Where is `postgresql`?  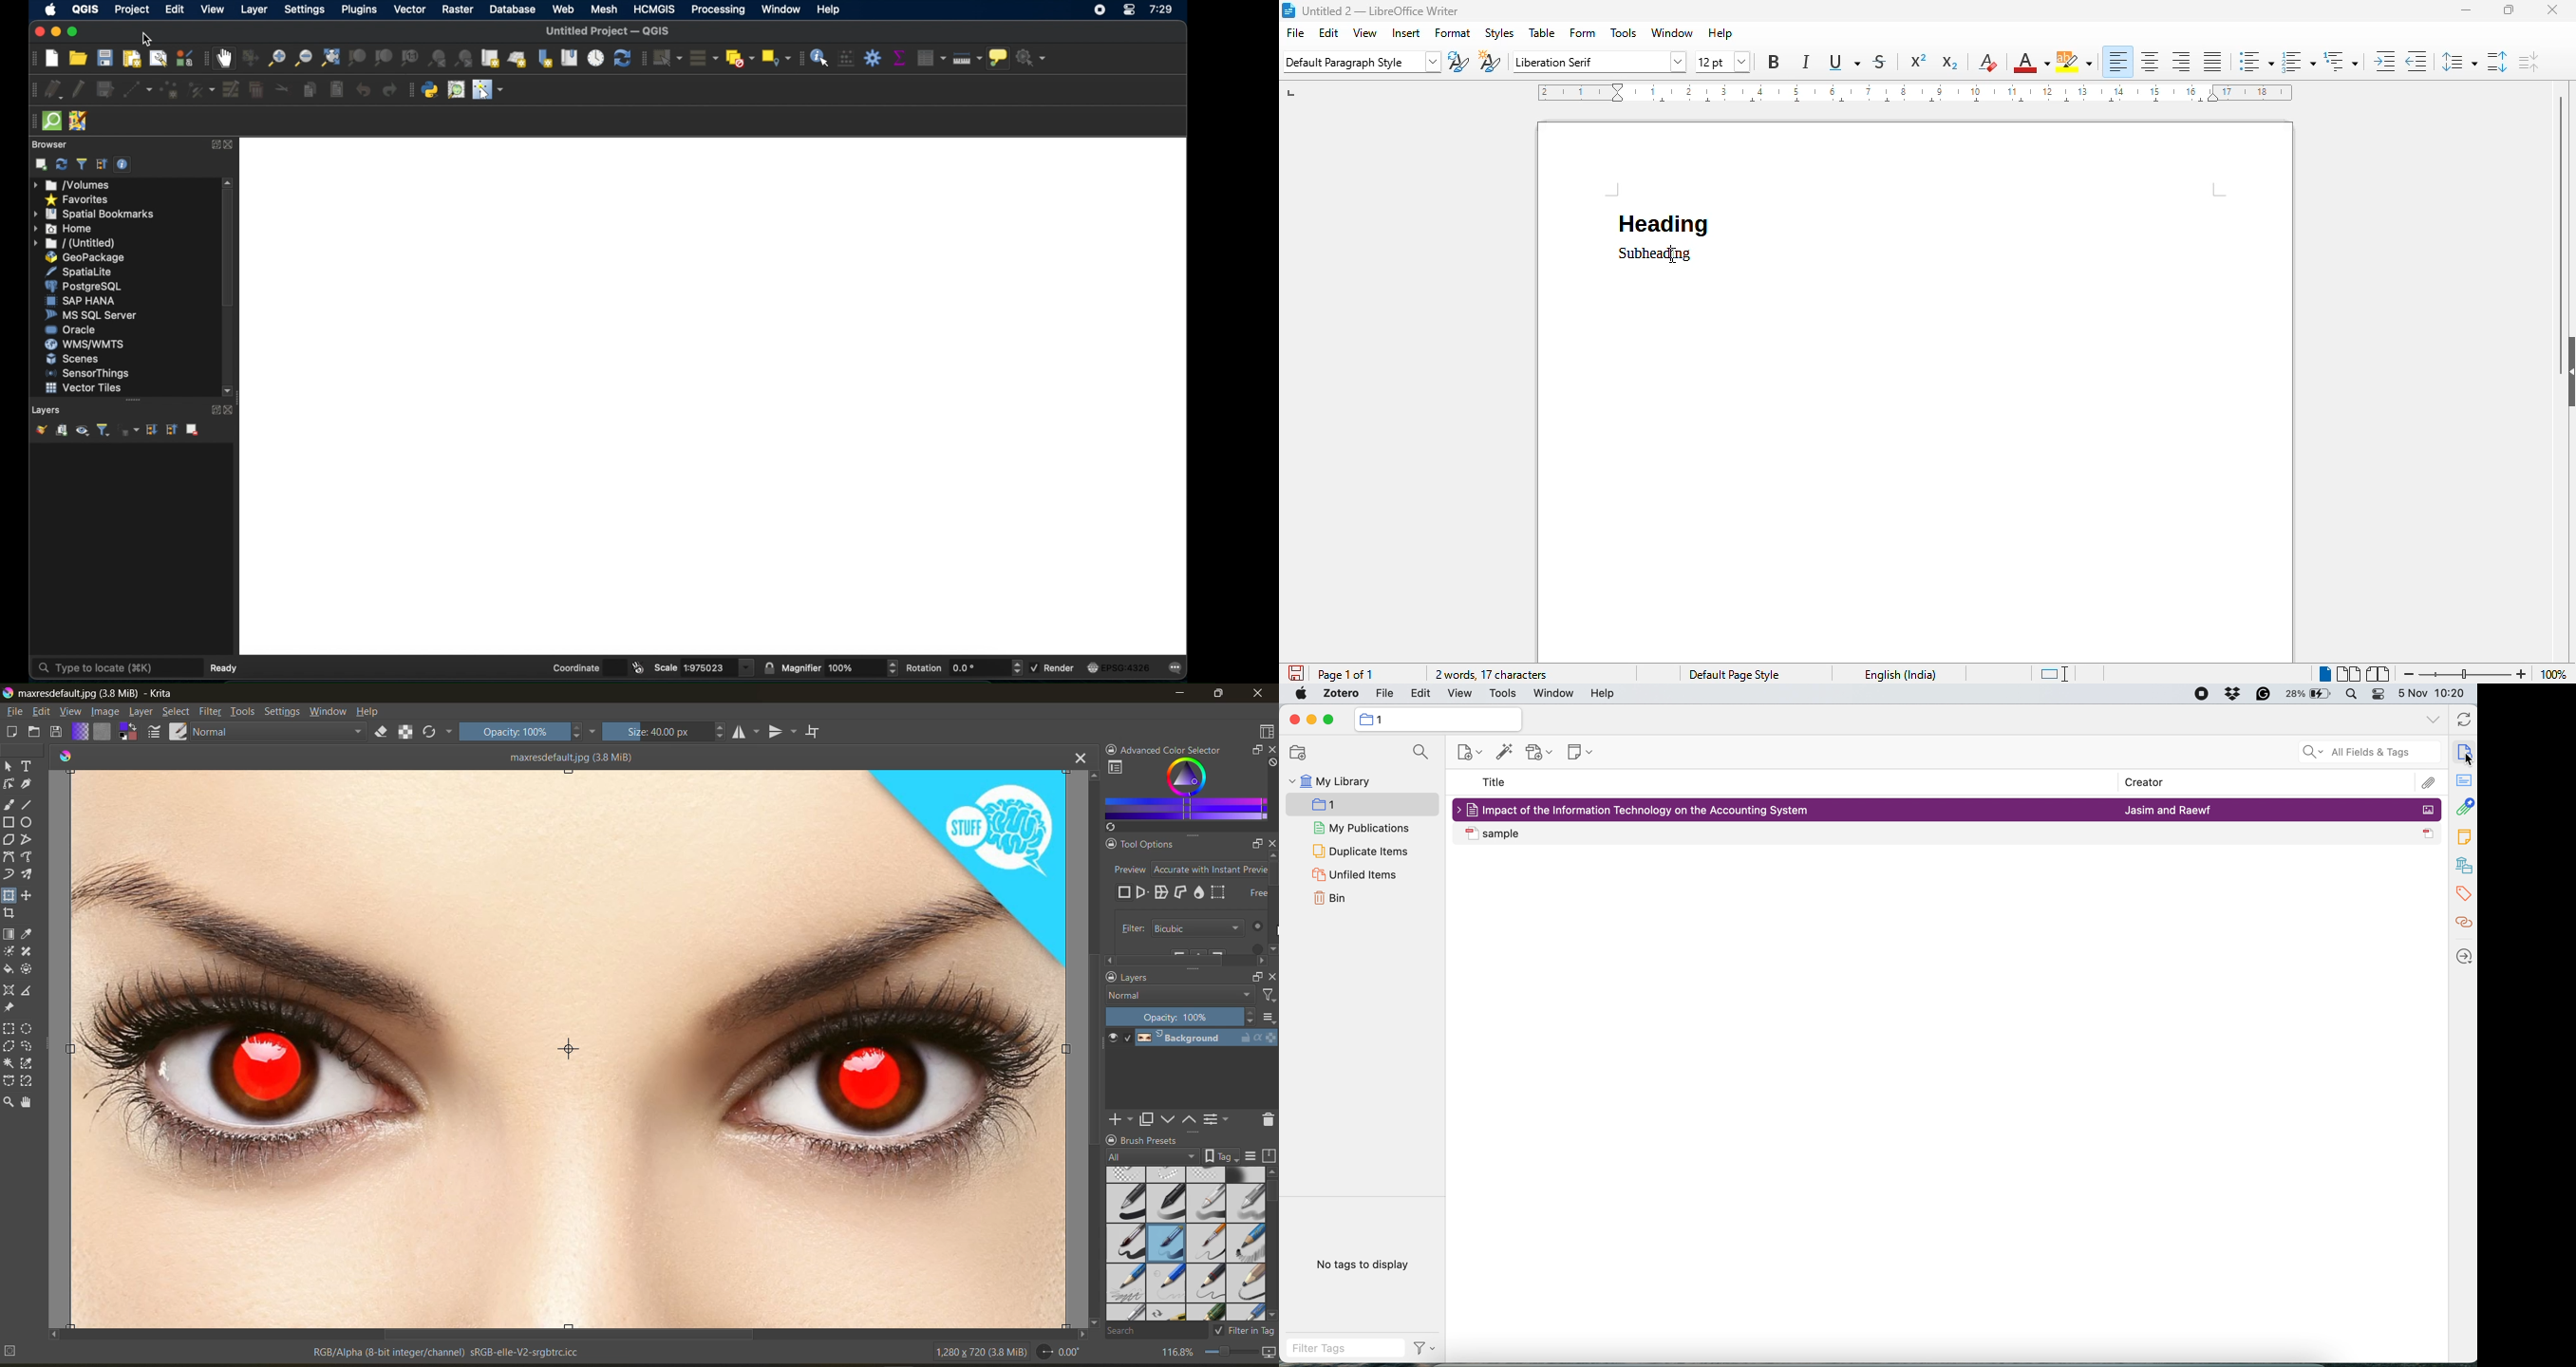
postgresql is located at coordinates (82, 286).